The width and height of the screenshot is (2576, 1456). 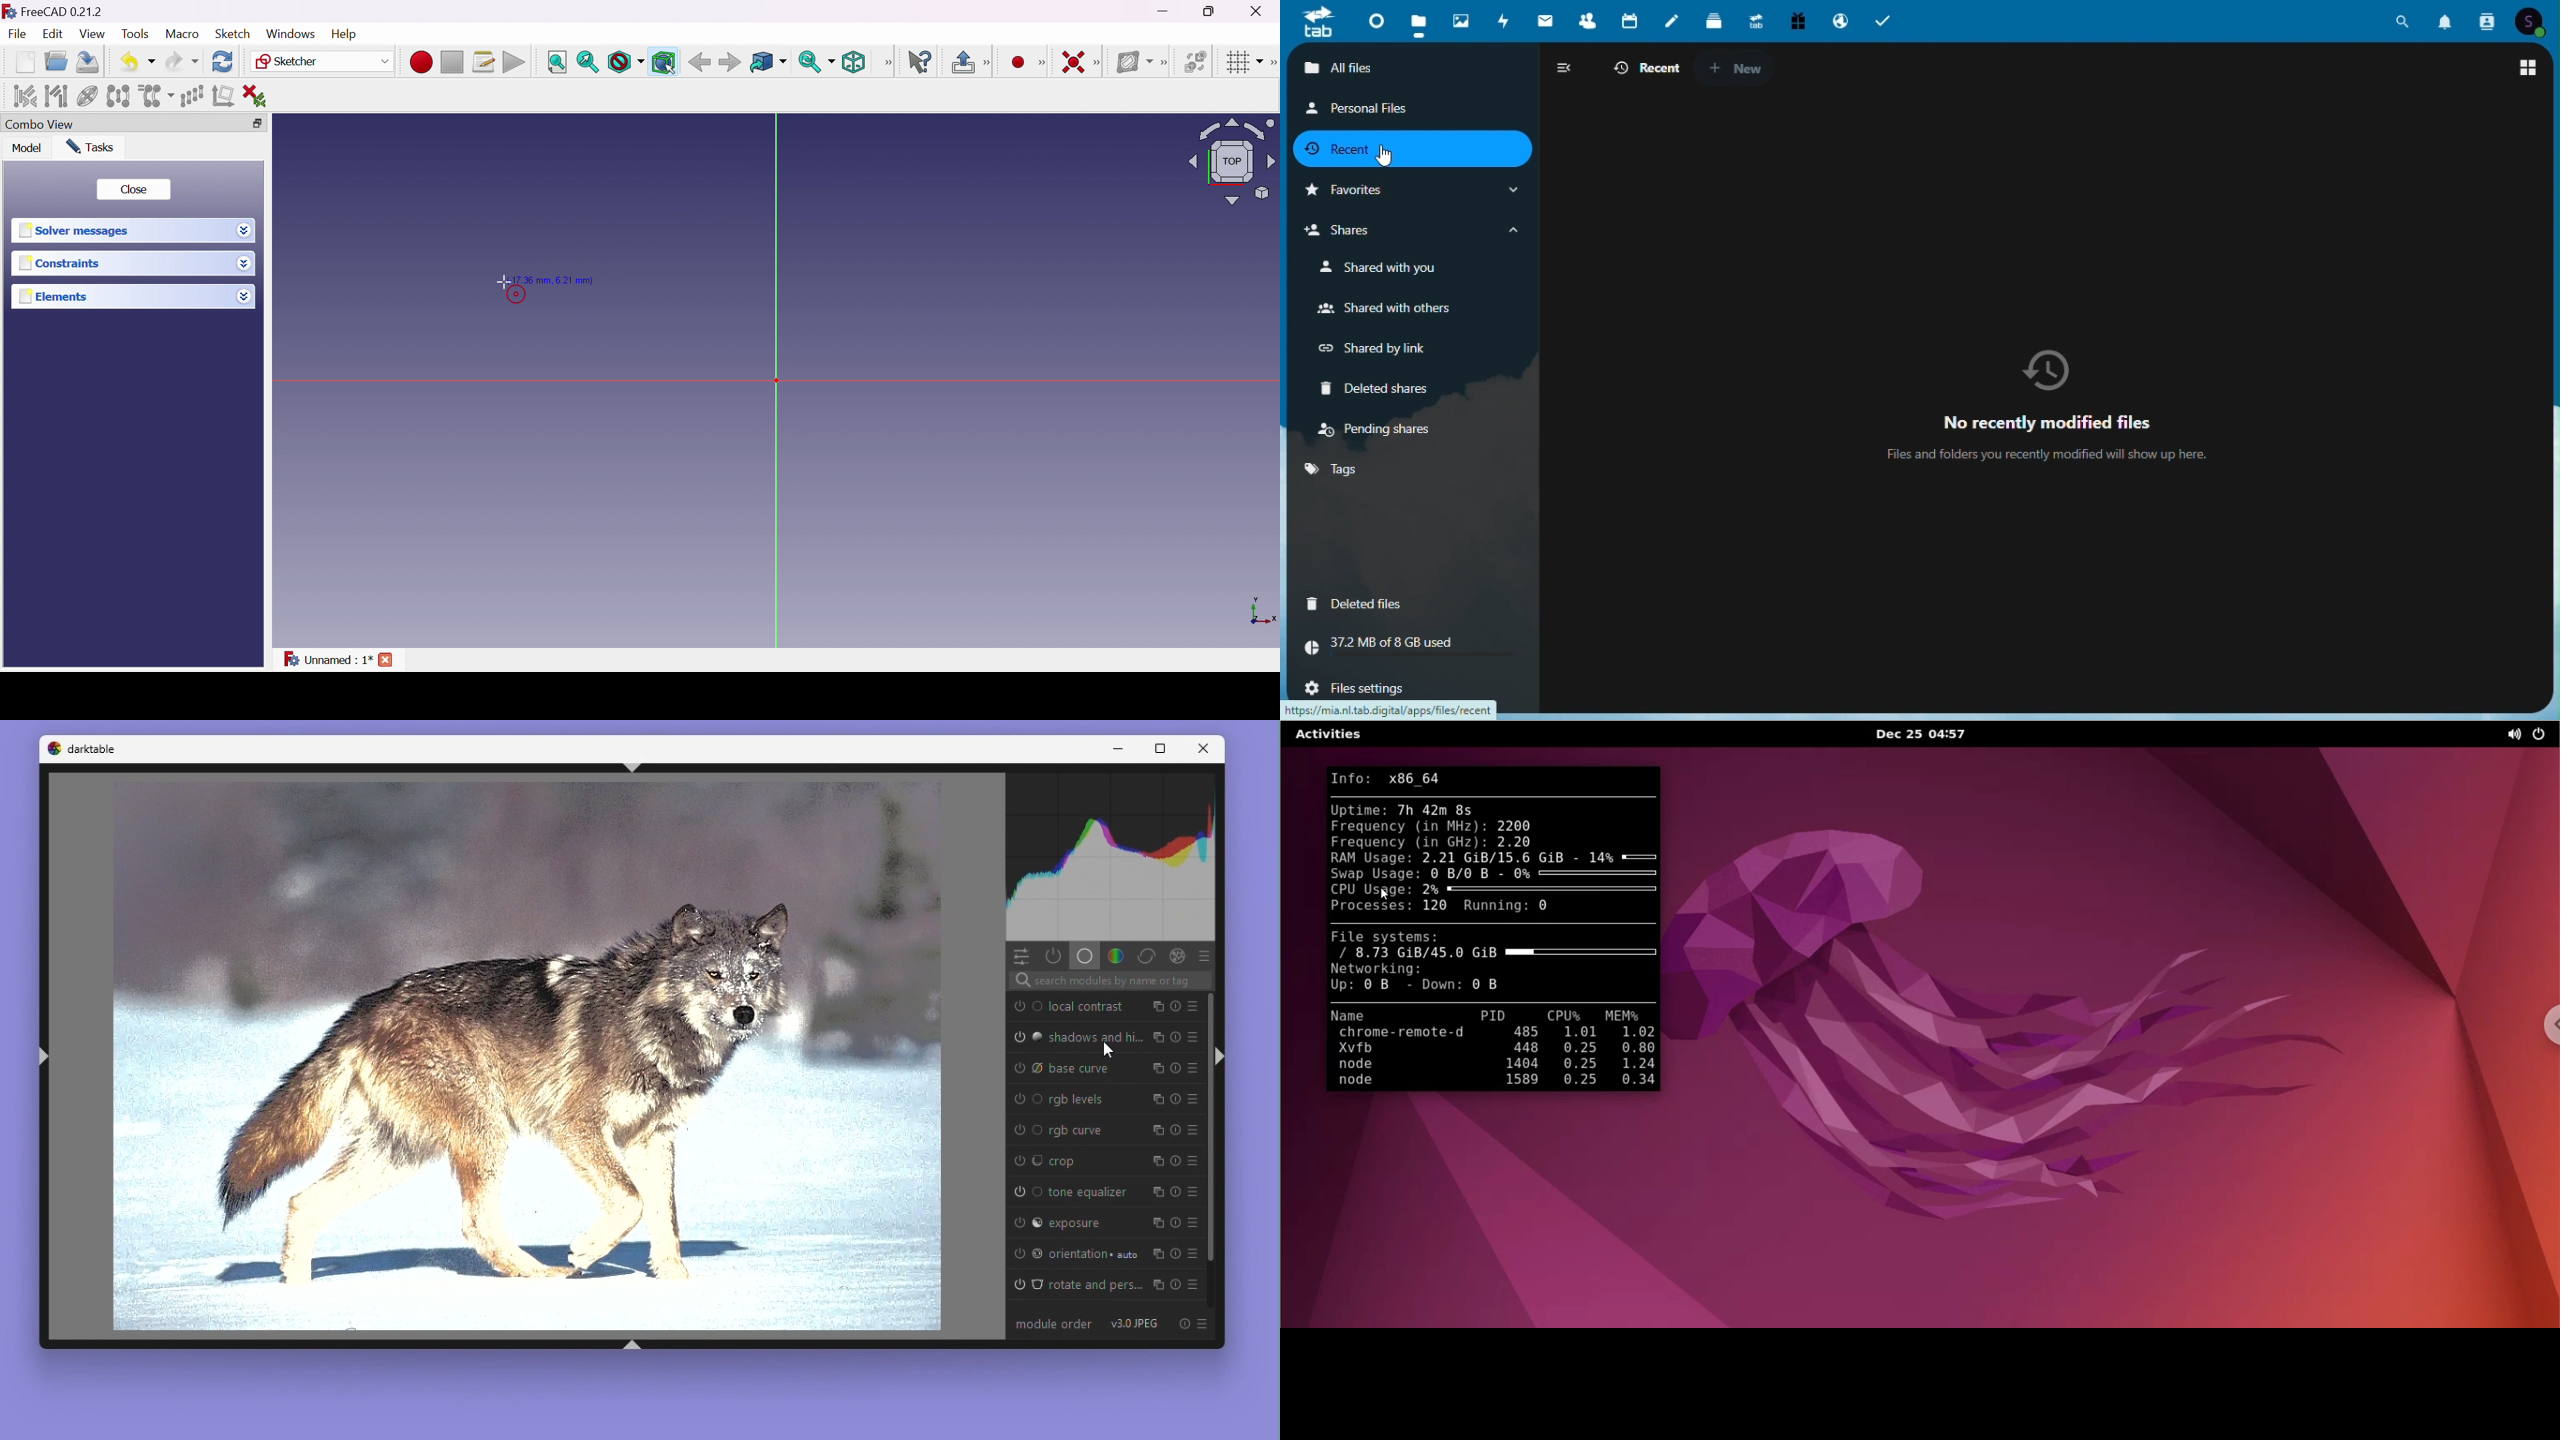 I want to click on preset, so click(x=1206, y=956).